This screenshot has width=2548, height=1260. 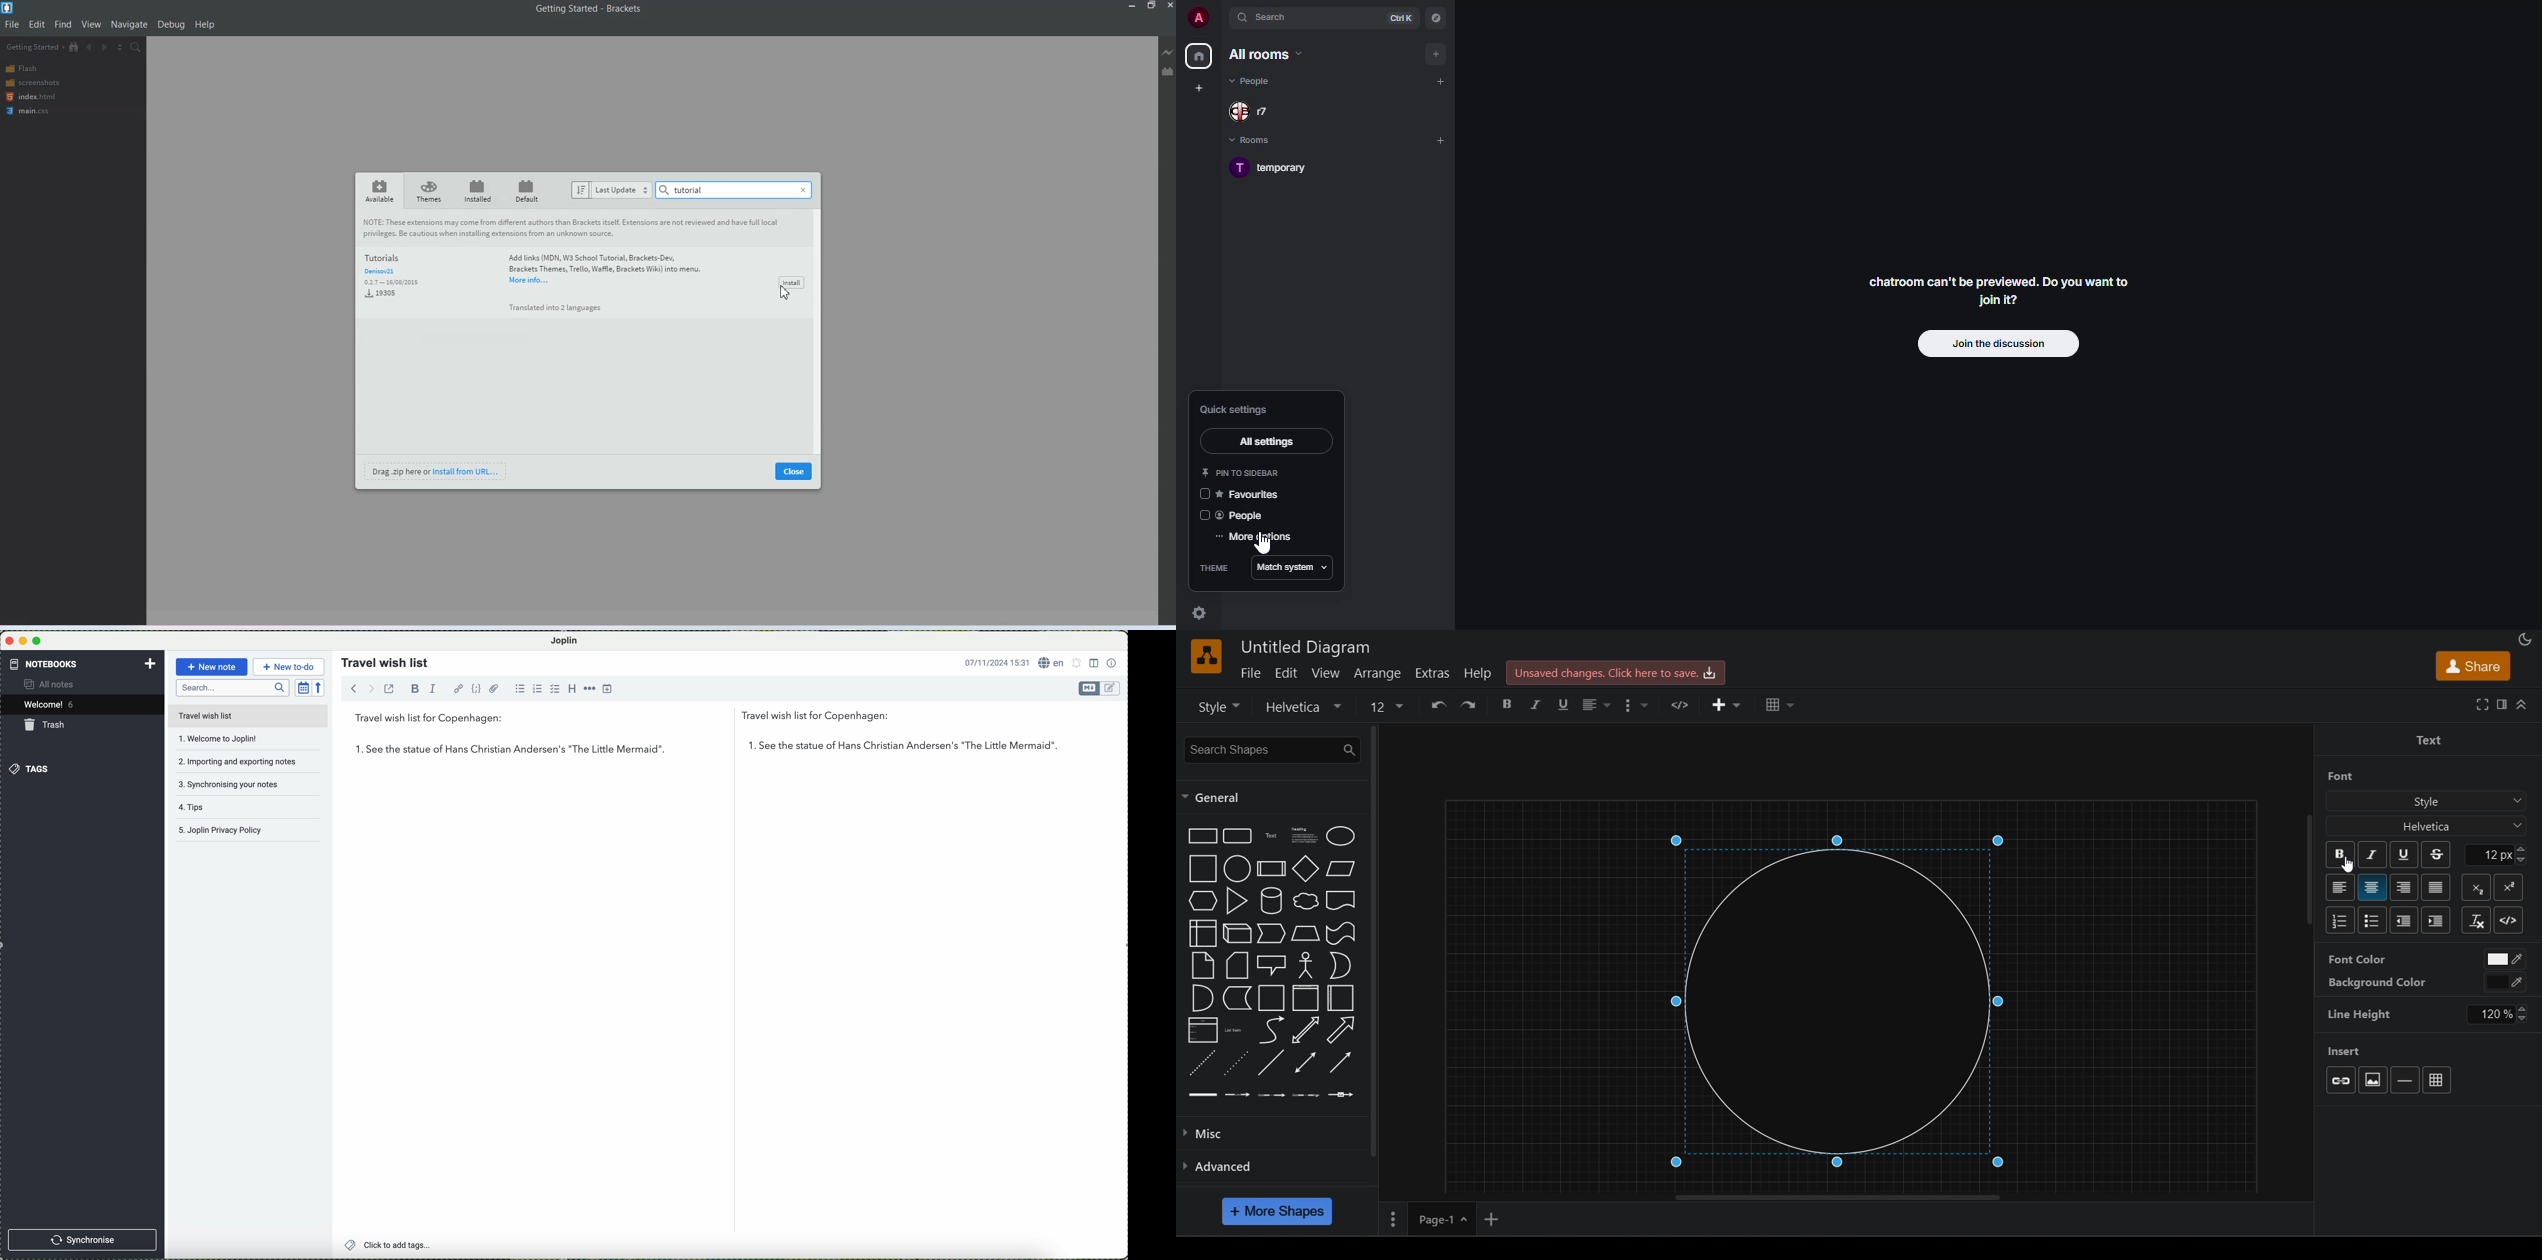 I want to click on hexagon, so click(x=1200, y=901).